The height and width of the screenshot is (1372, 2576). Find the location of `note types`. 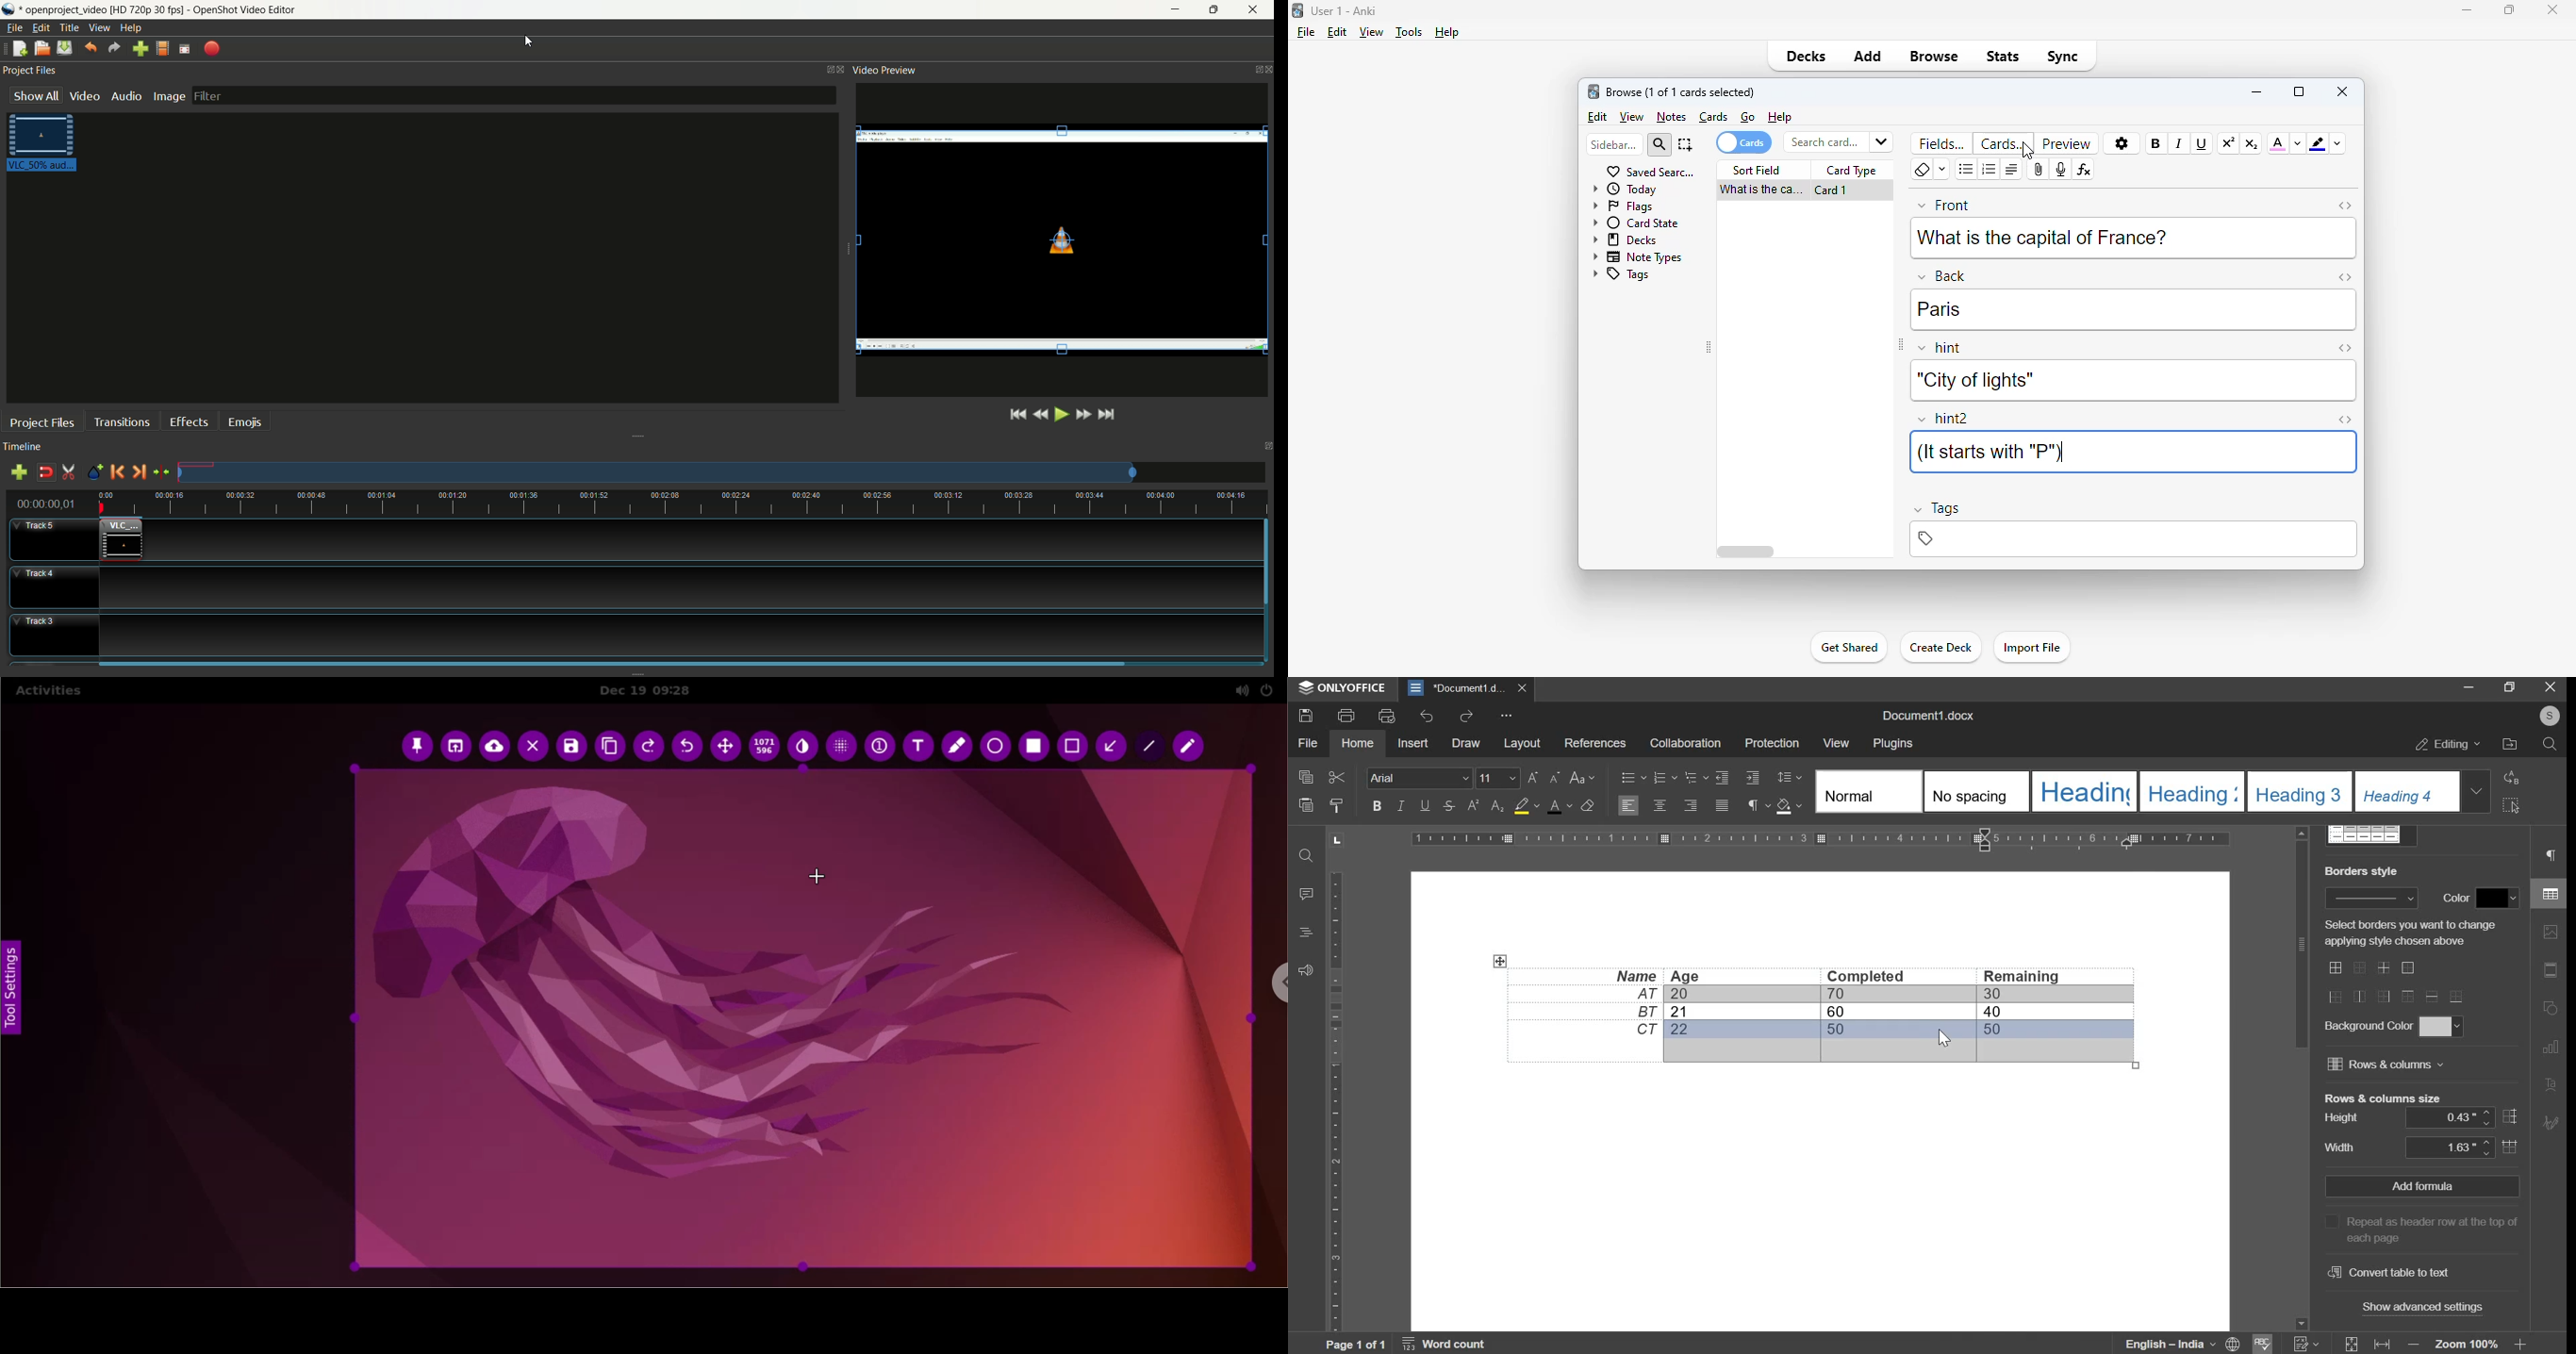

note types is located at coordinates (1638, 256).